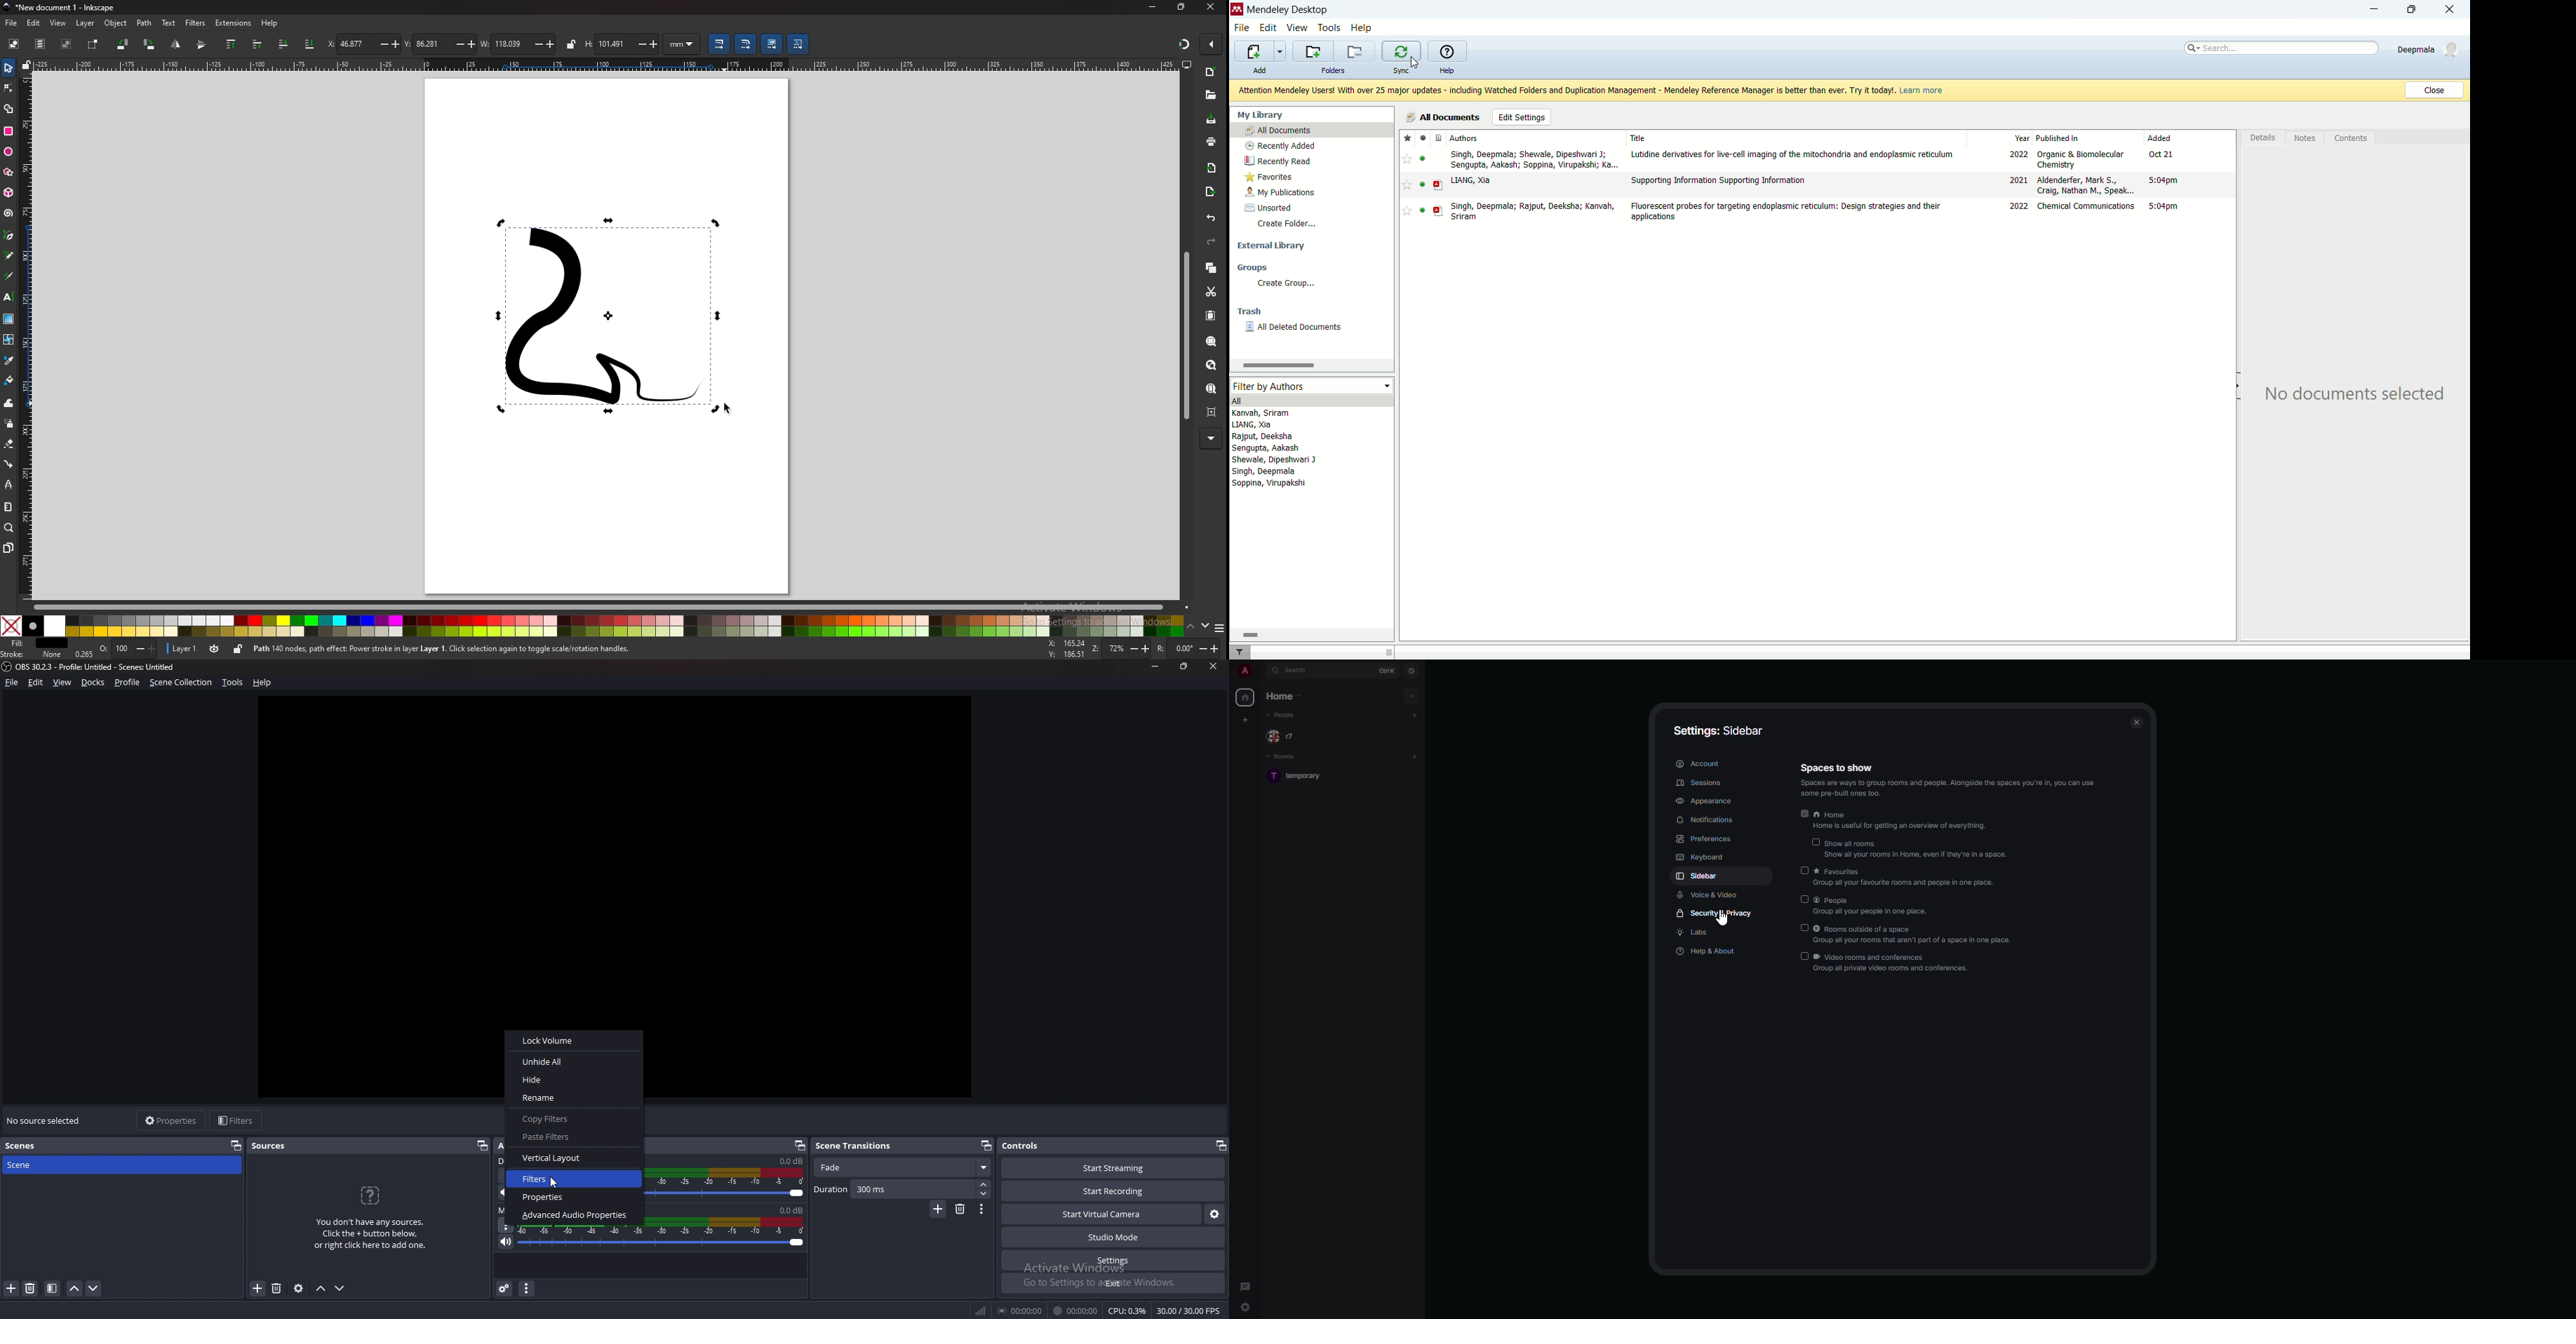 This screenshot has height=1344, width=2576. I want to click on file, so click(1243, 29).